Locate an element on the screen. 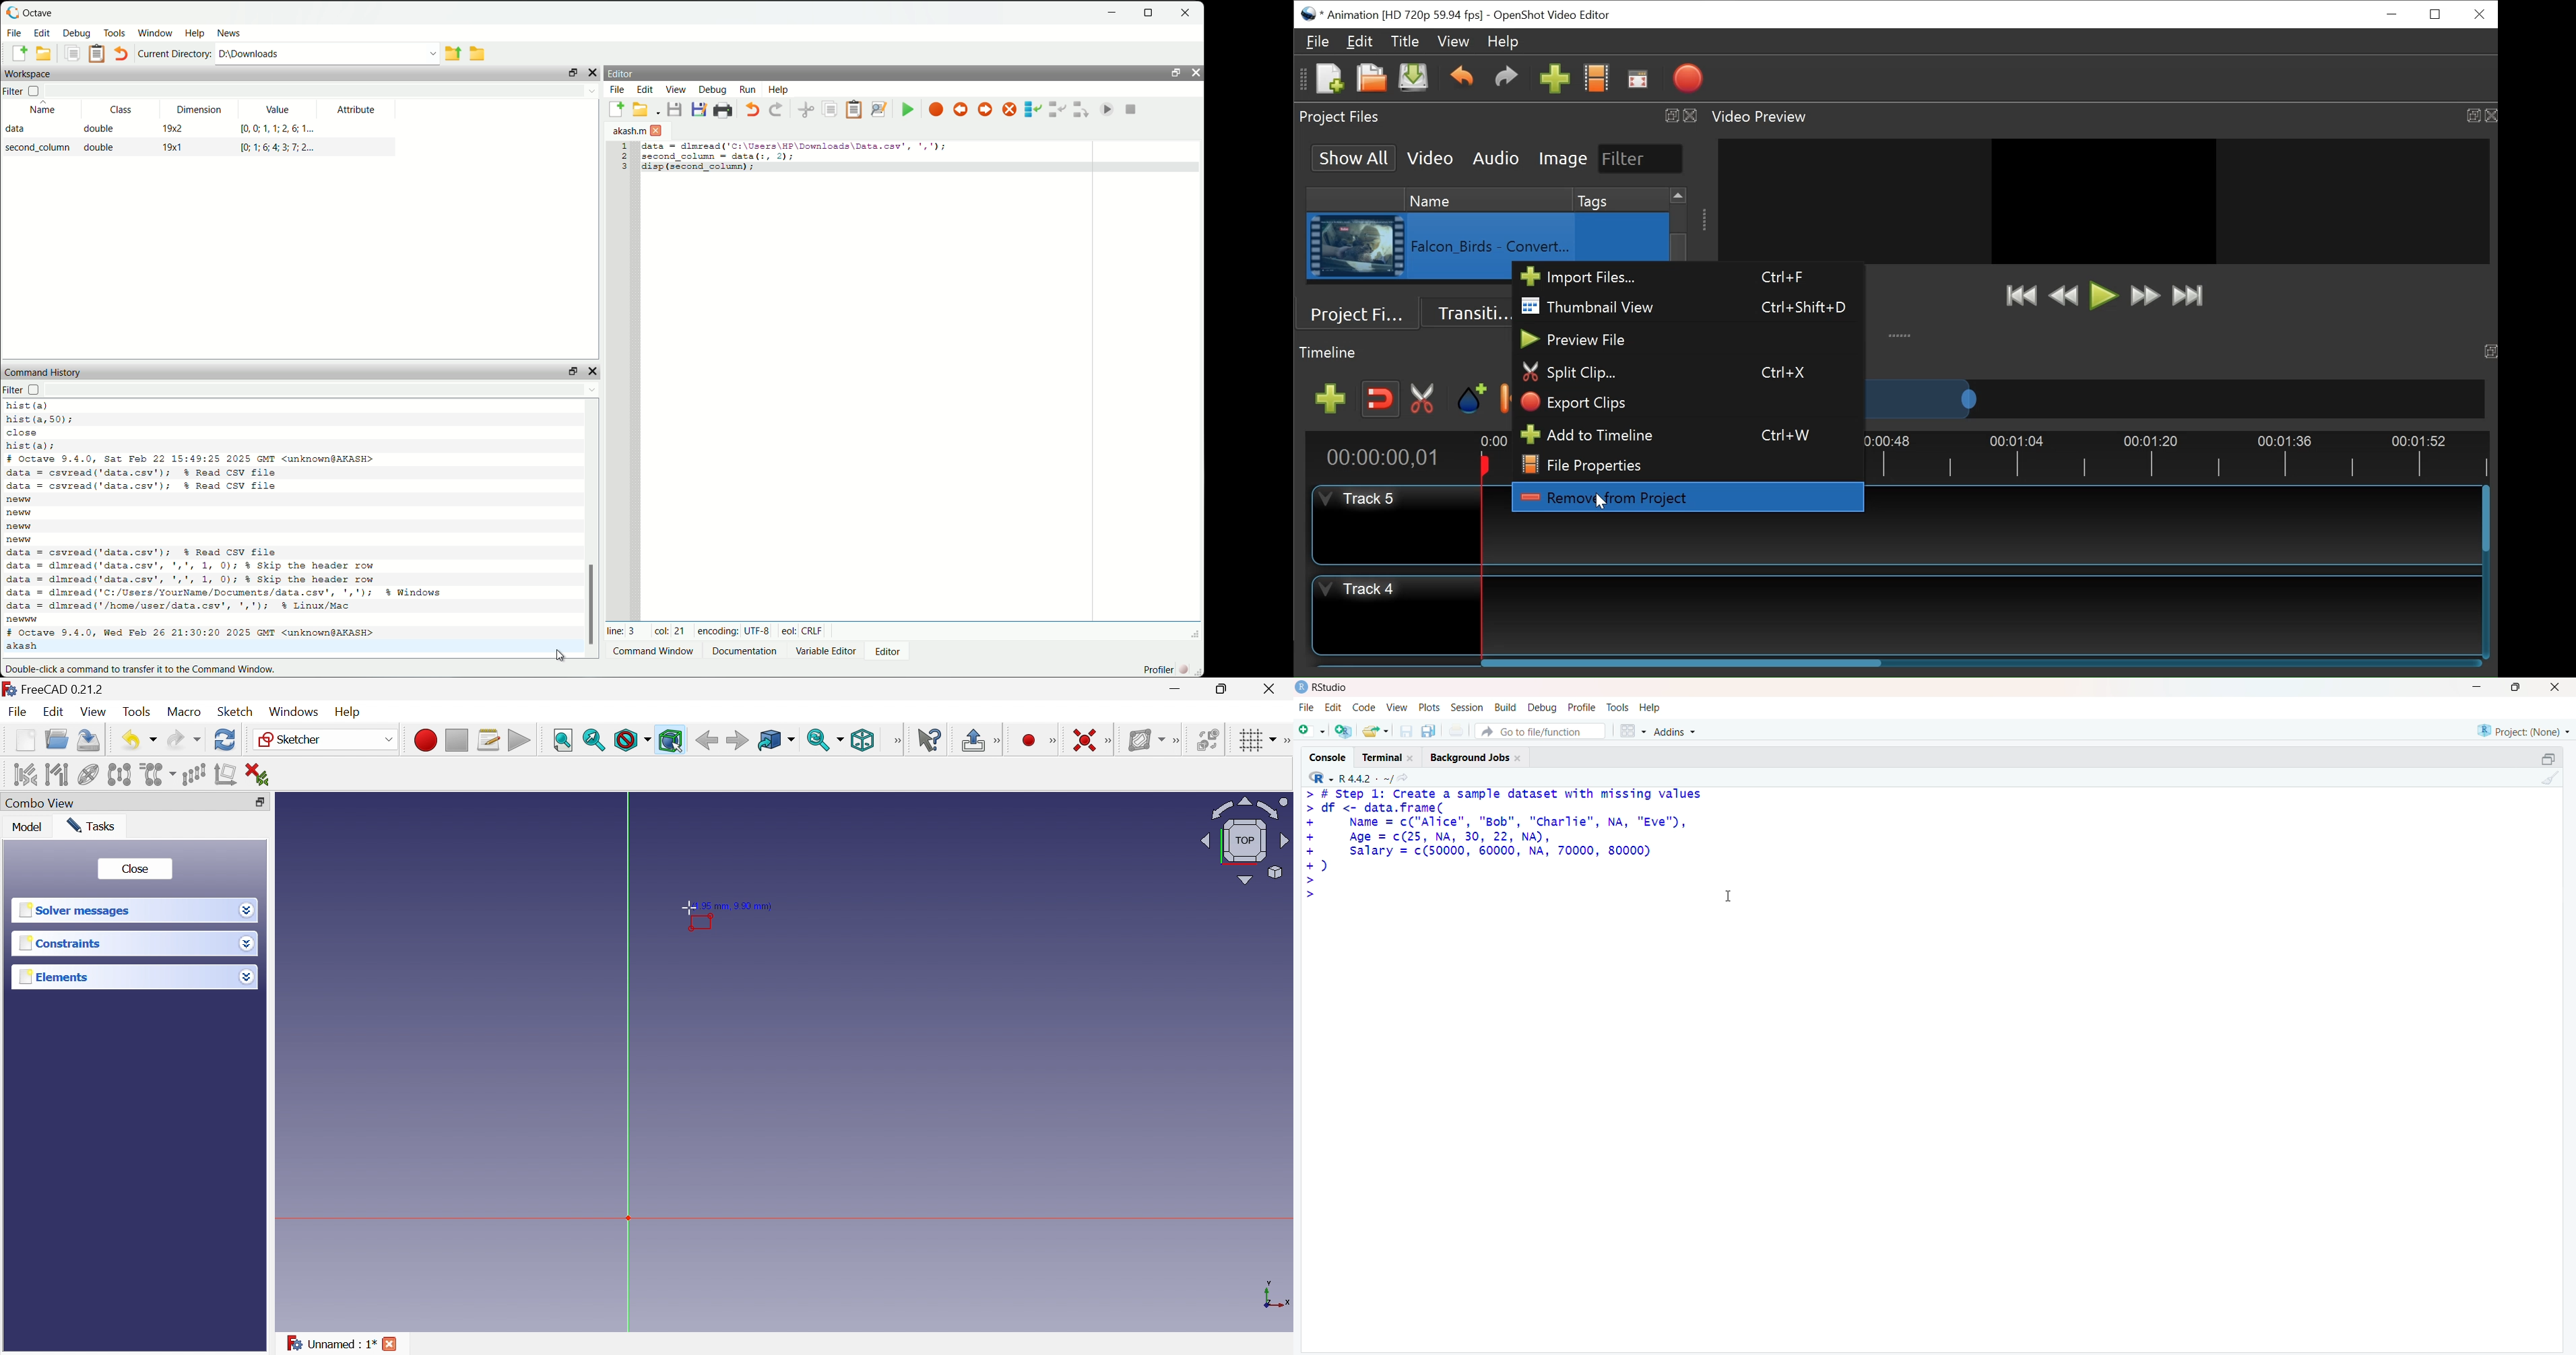 The width and height of the screenshot is (2576, 1372). data is located at coordinates (16, 129).